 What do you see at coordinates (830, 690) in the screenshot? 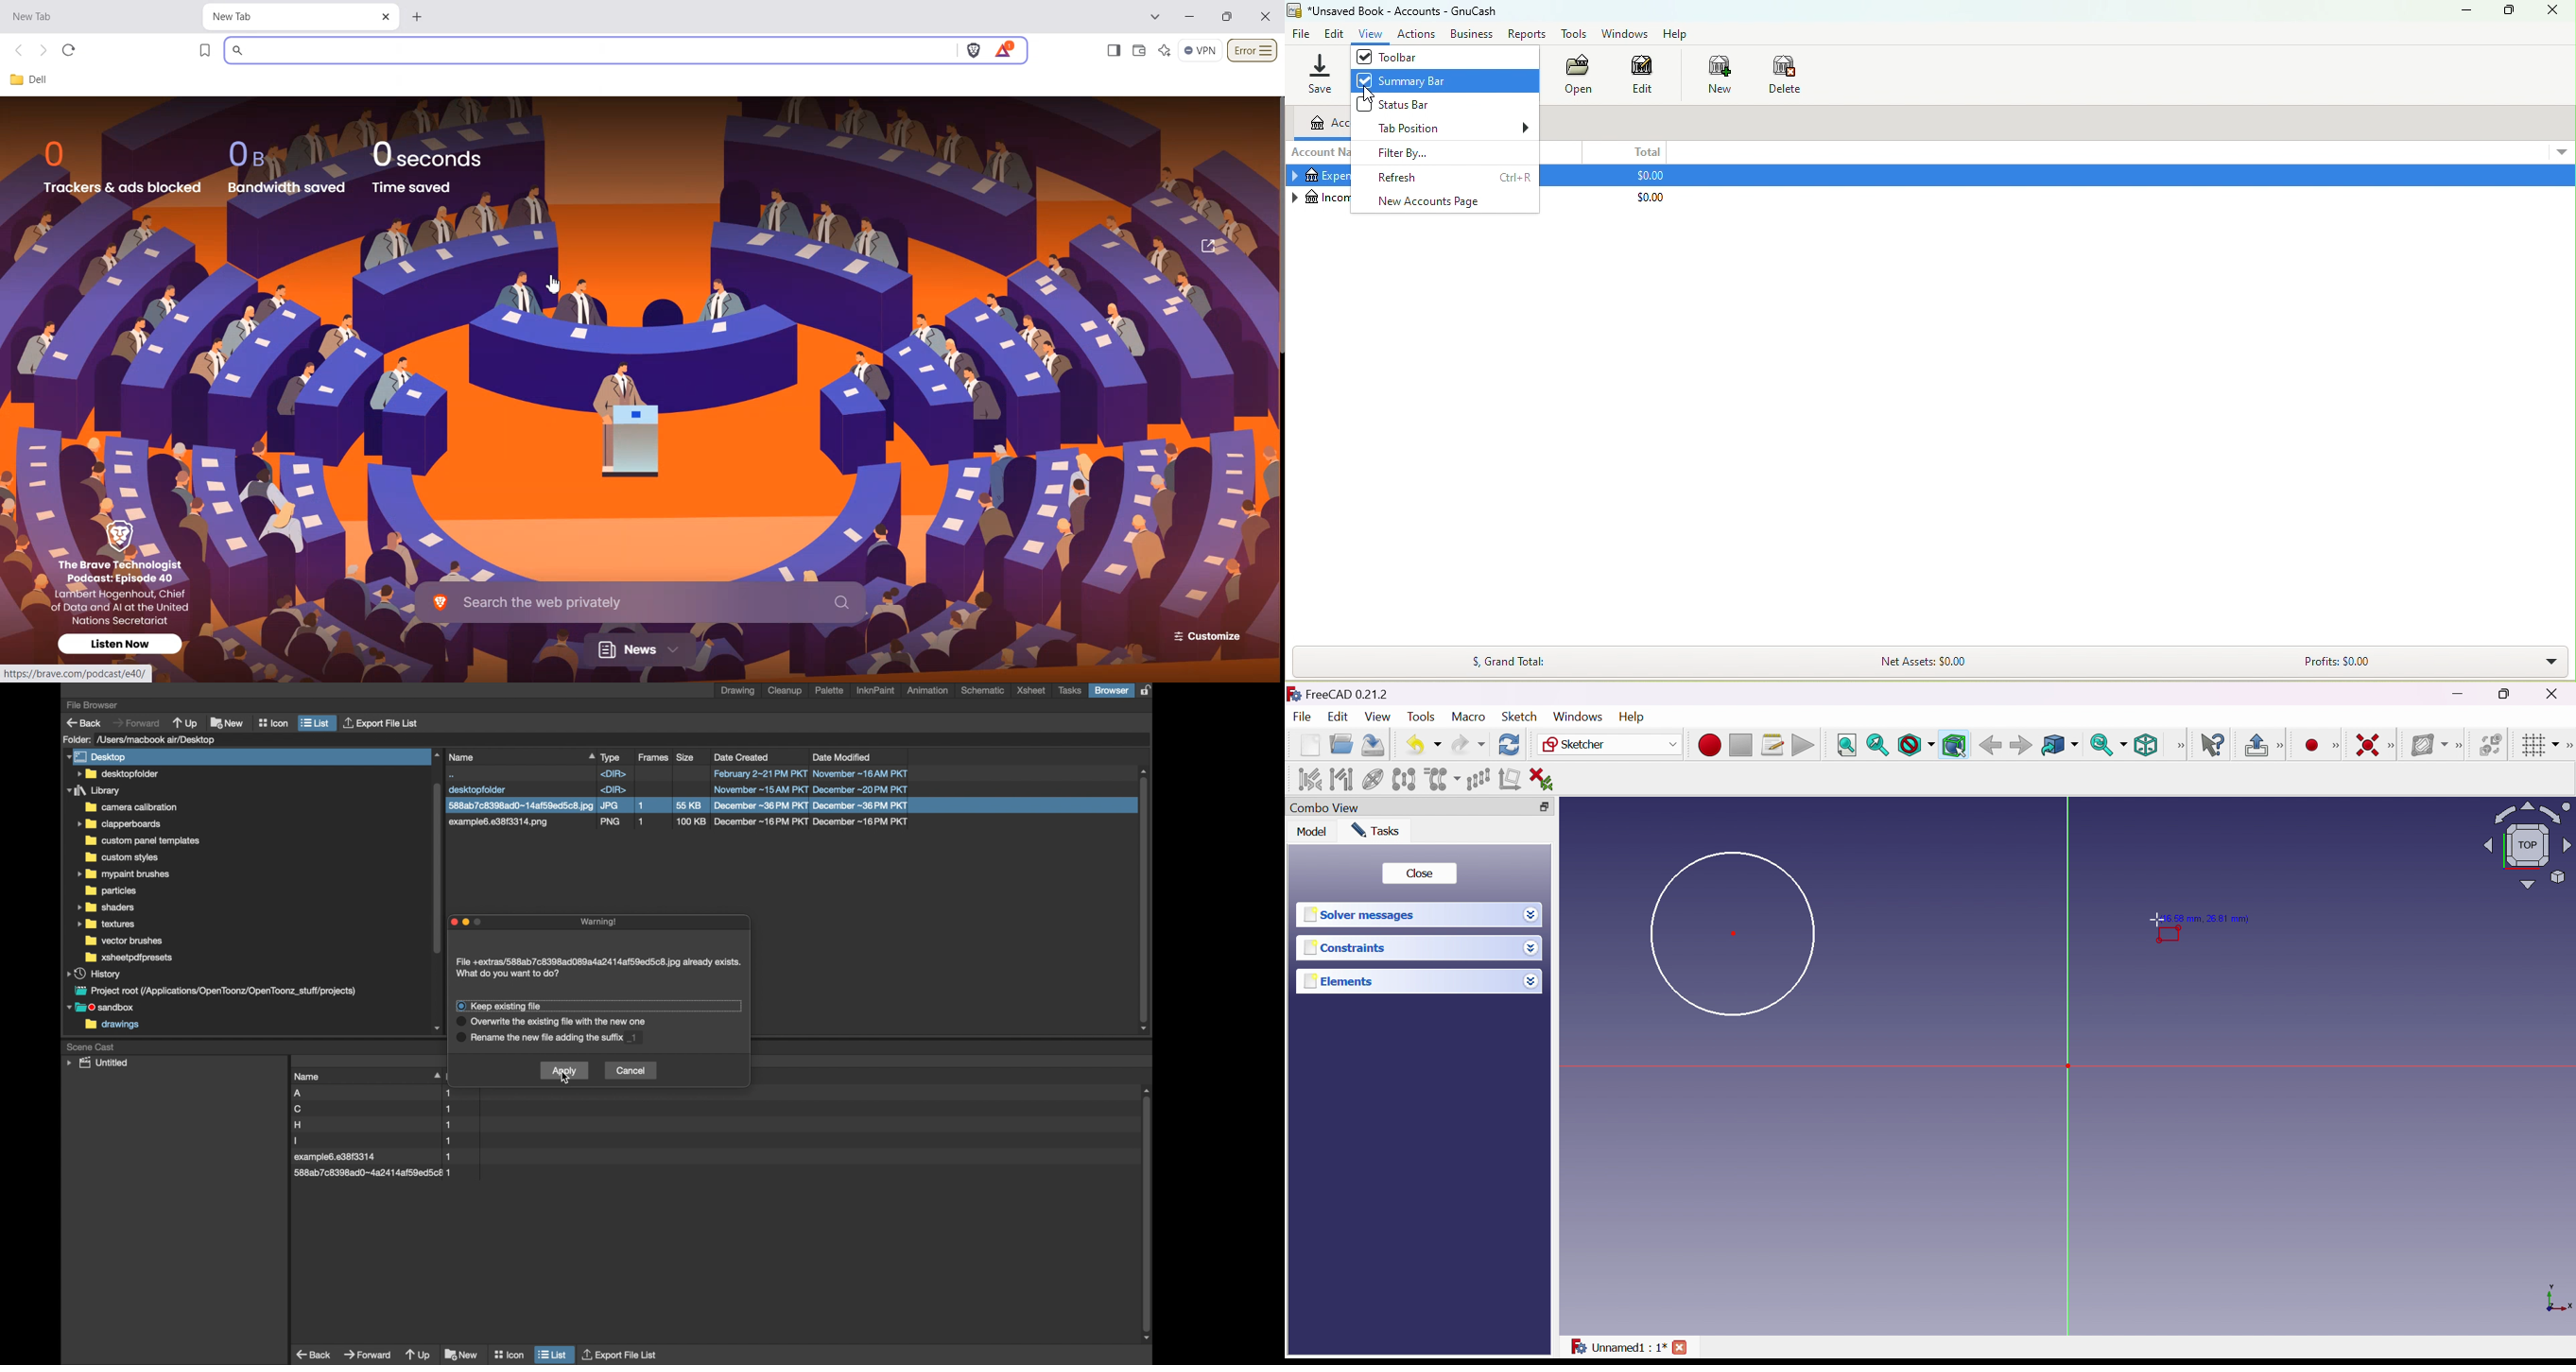
I see `palette` at bounding box center [830, 690].